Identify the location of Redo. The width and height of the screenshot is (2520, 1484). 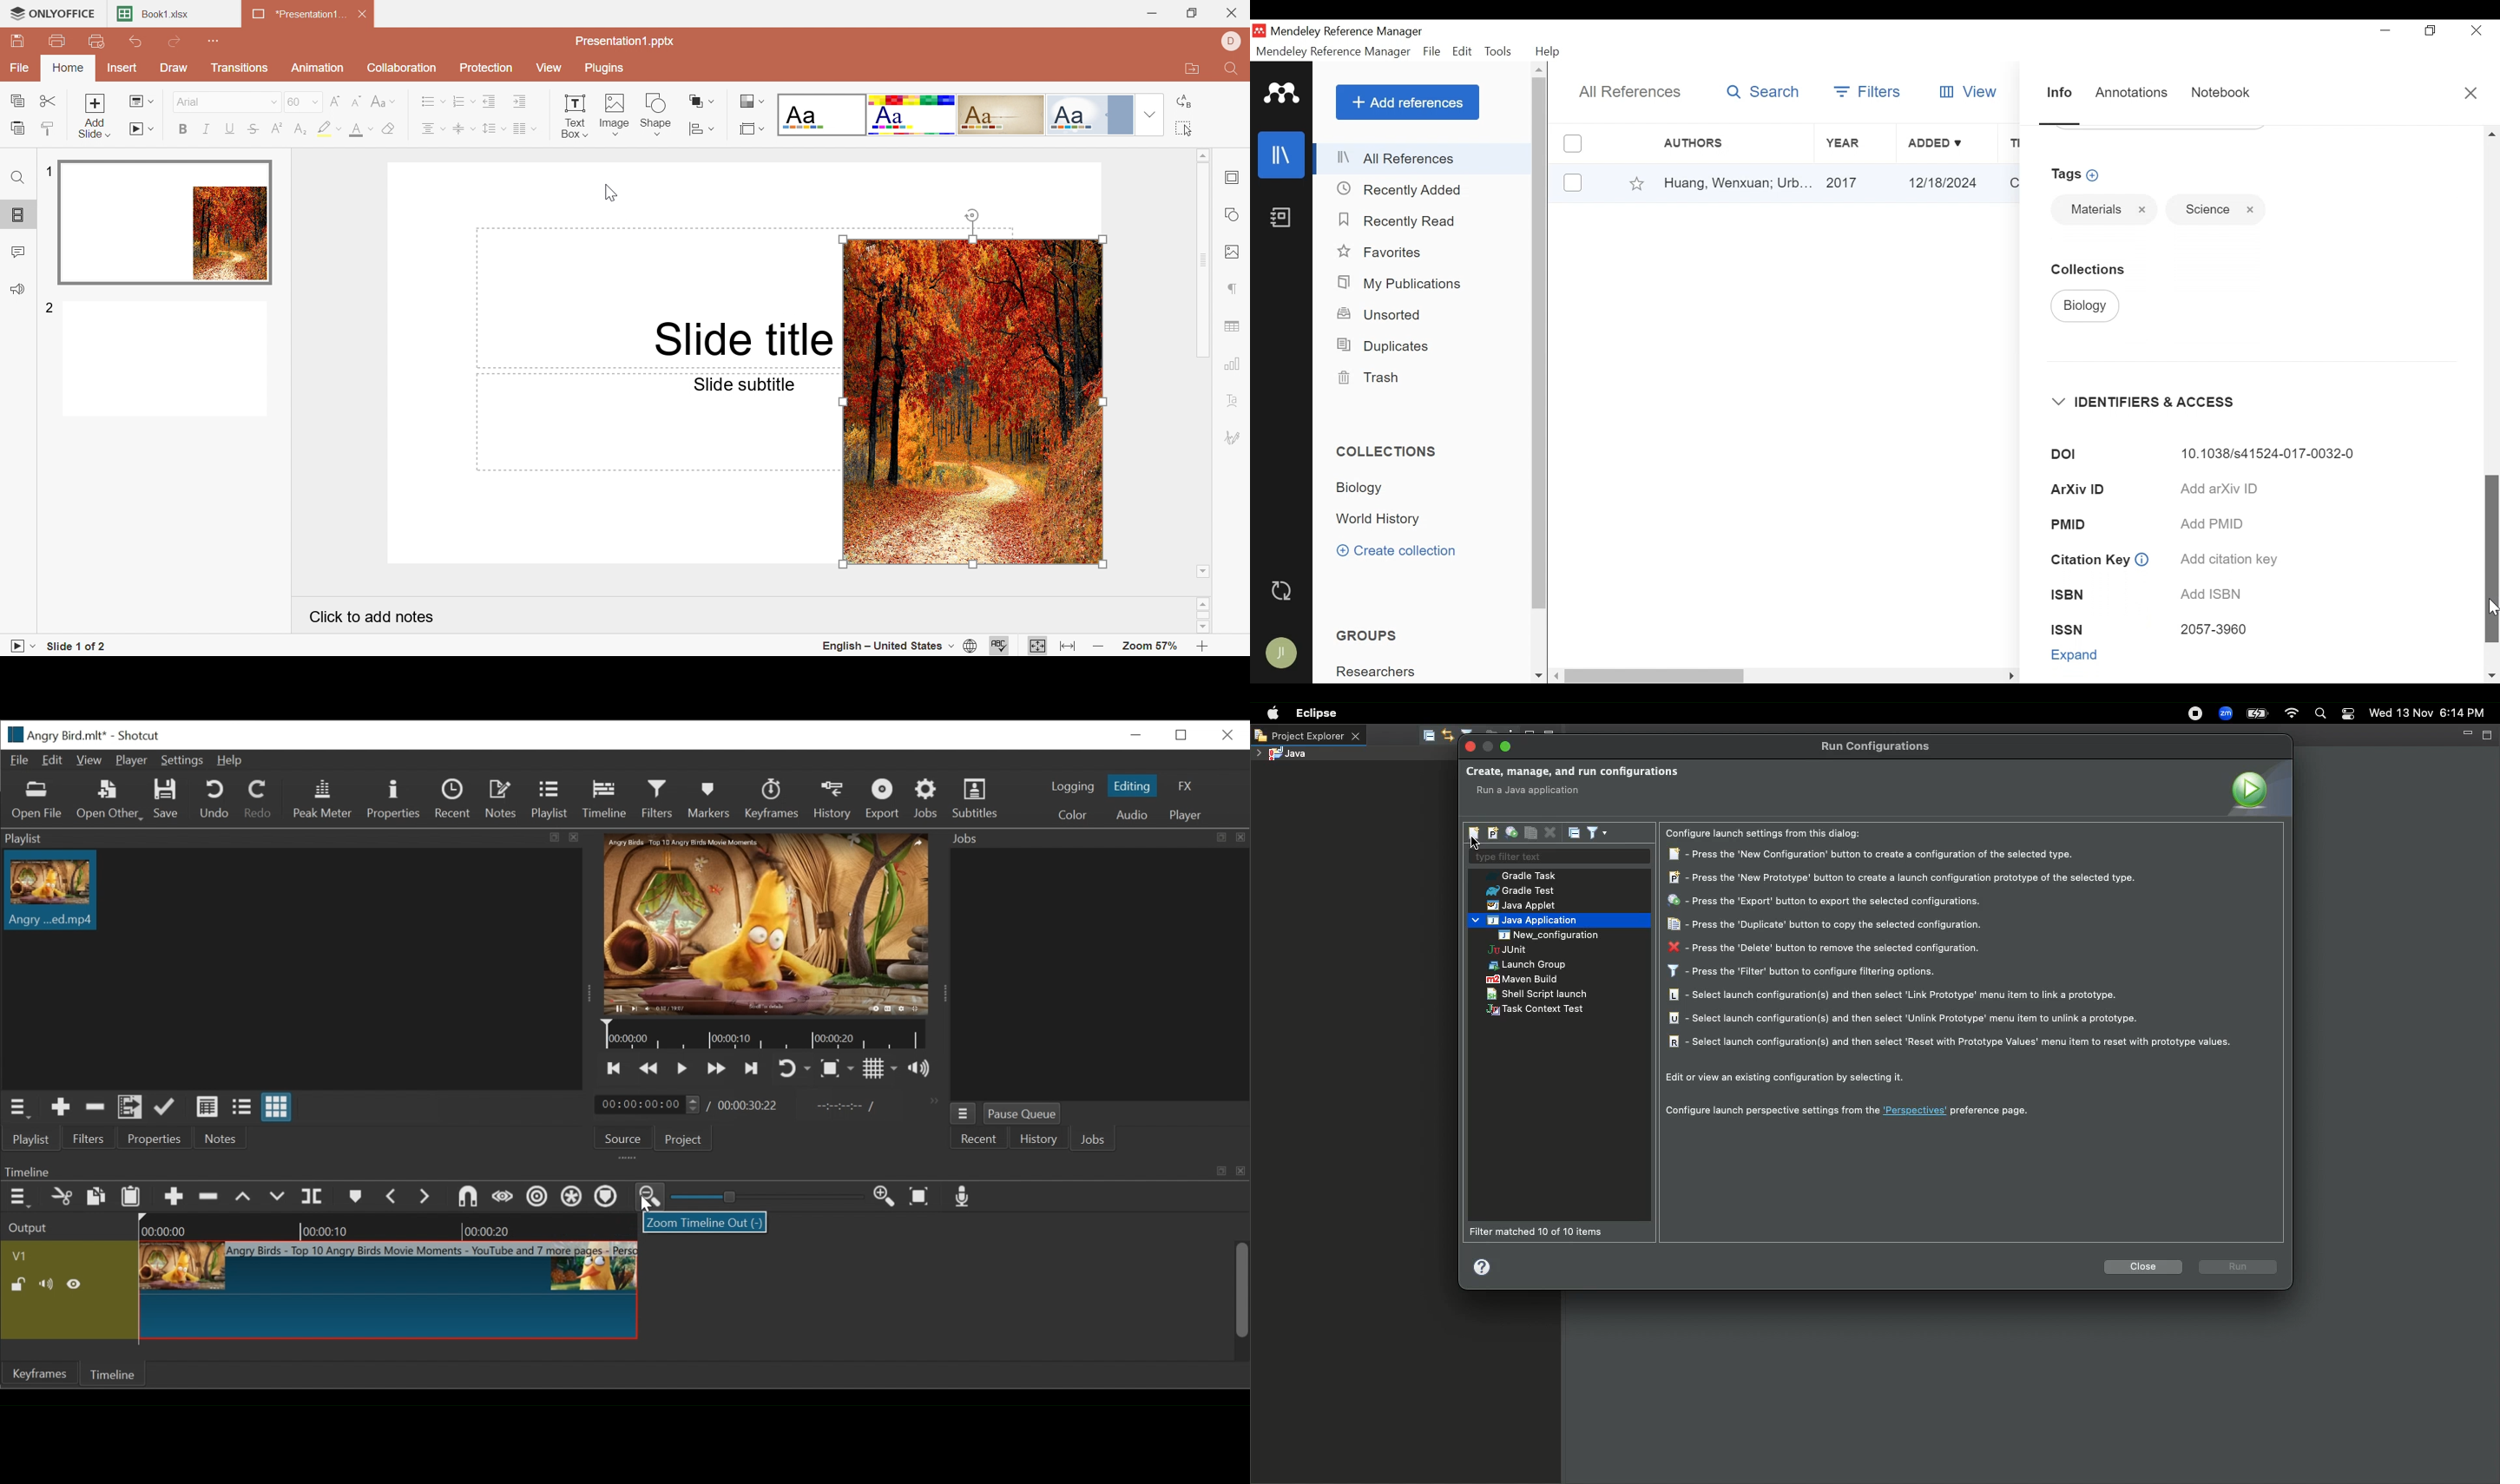
(176, 42).